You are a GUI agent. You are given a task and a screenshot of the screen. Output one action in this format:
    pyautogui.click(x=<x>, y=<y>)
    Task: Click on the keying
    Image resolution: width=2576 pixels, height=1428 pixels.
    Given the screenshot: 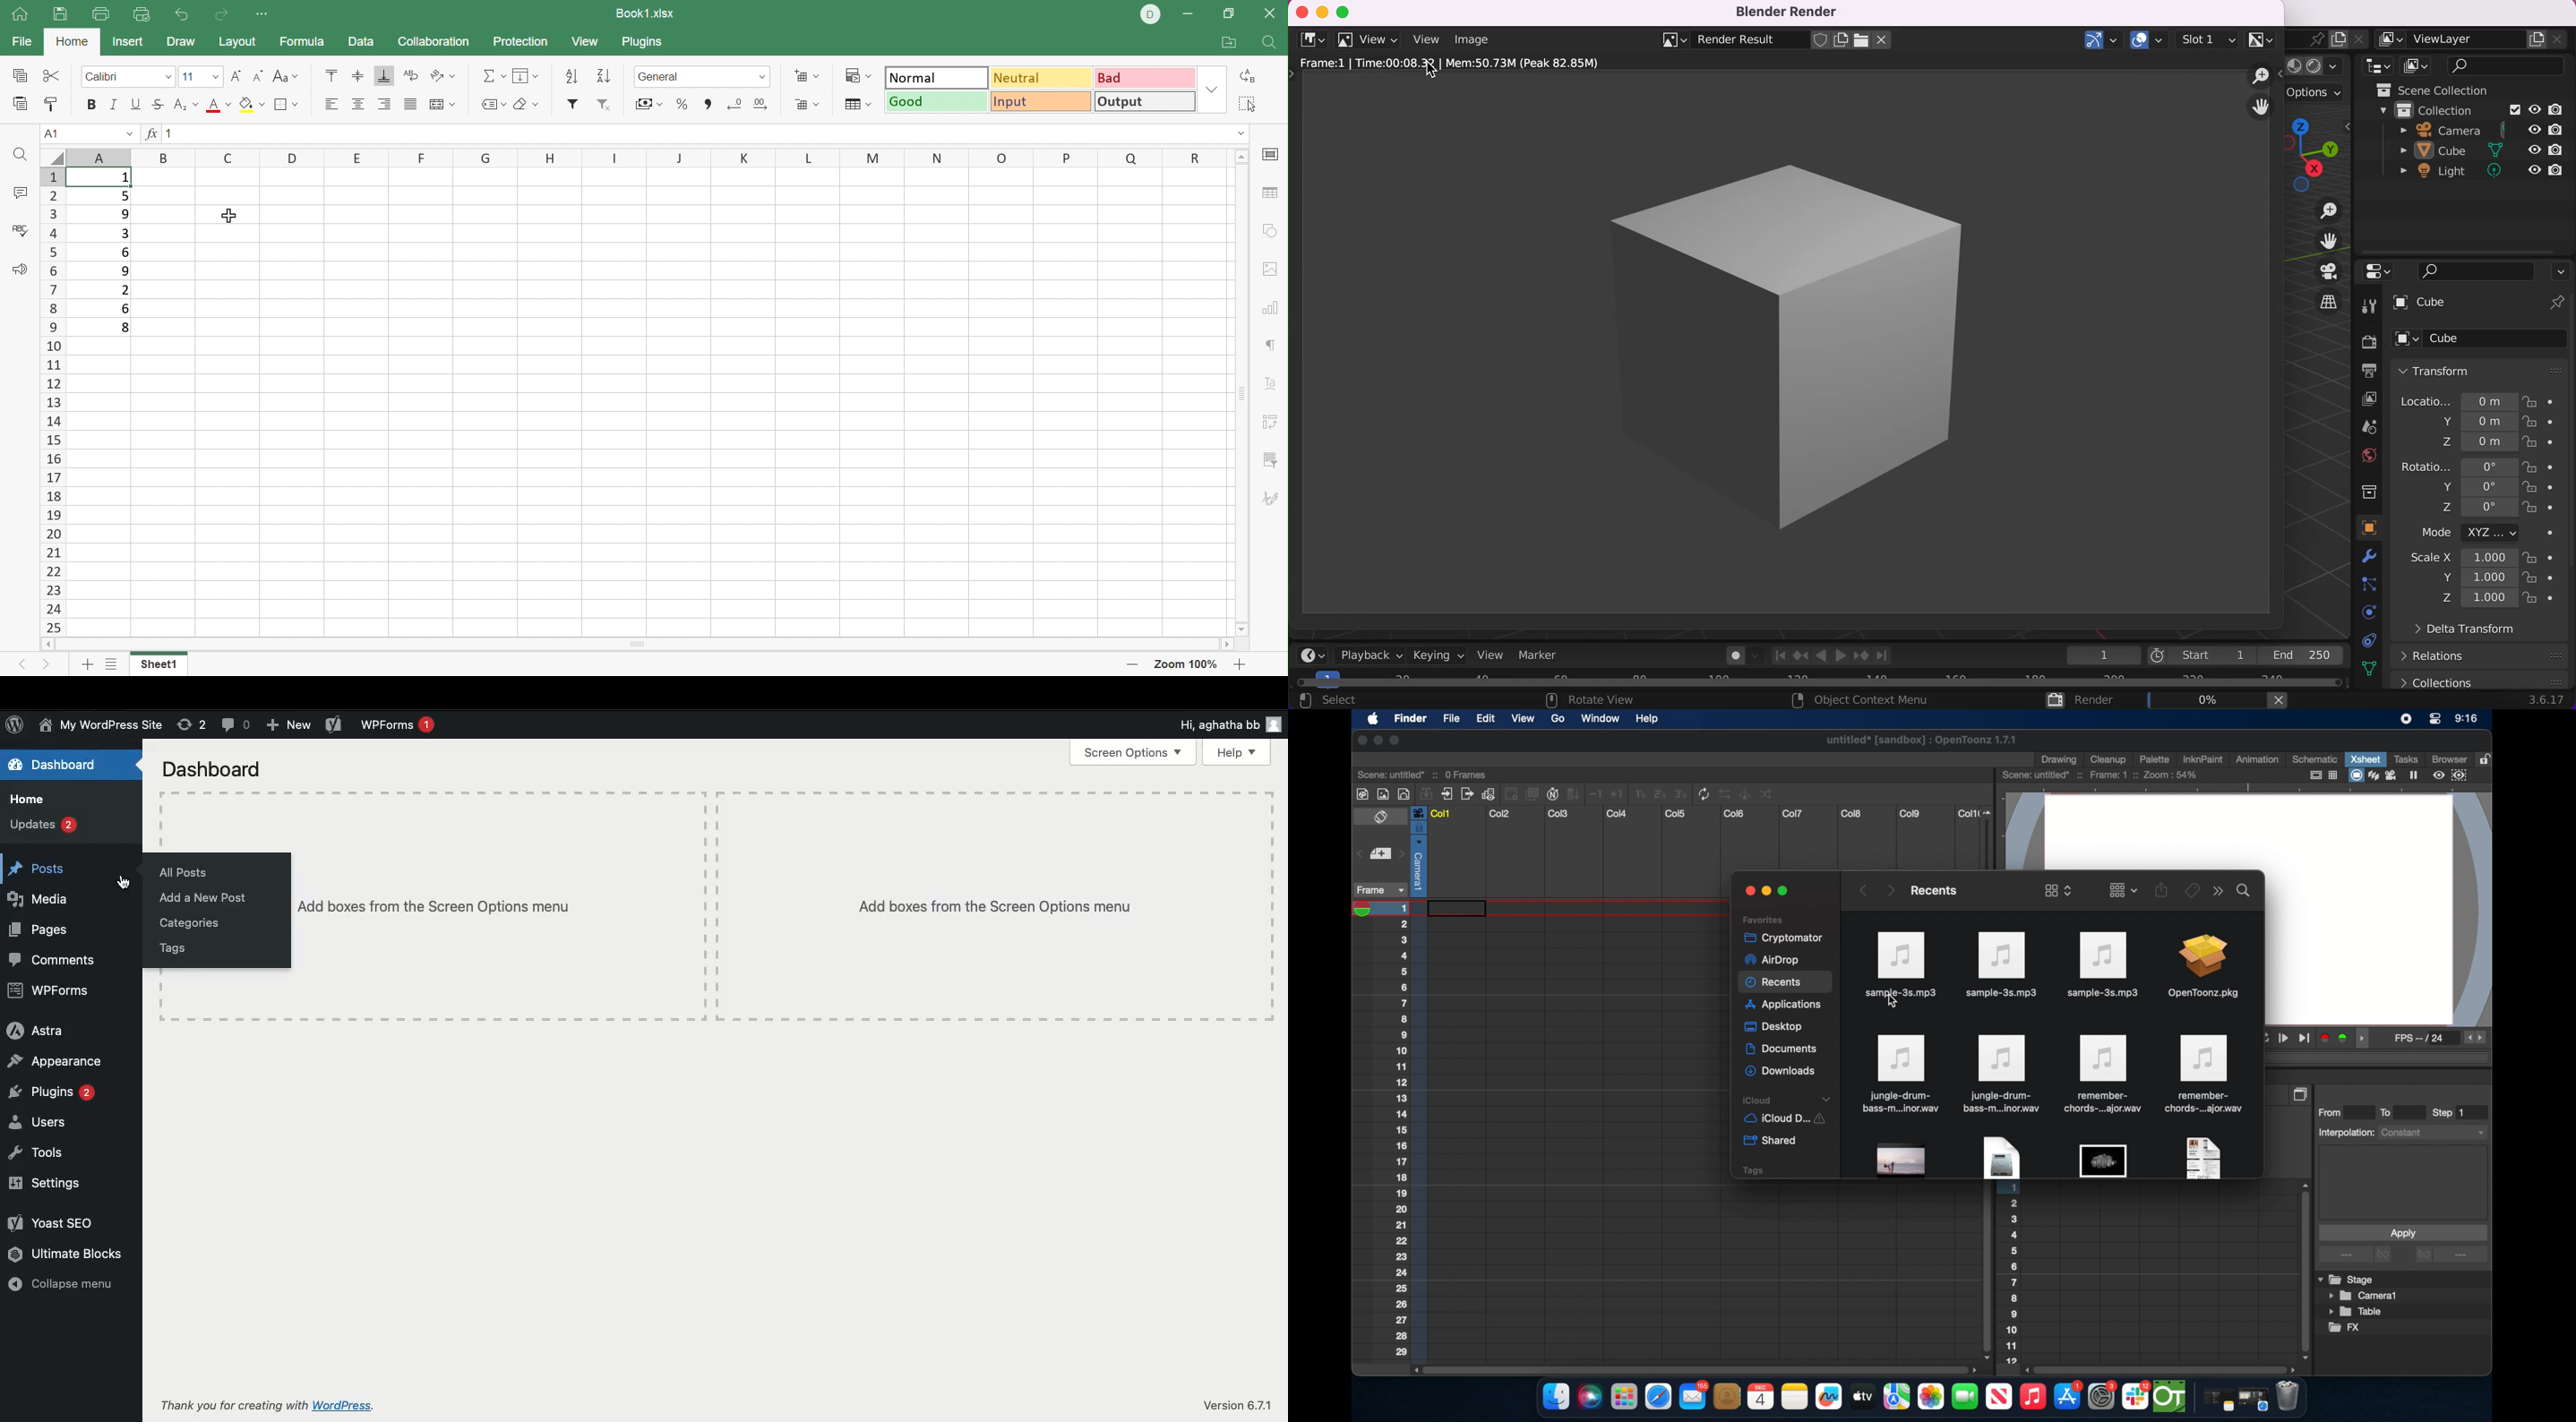 What is the action you would take?
    pyautogui.click(x=1437, y=654)
    